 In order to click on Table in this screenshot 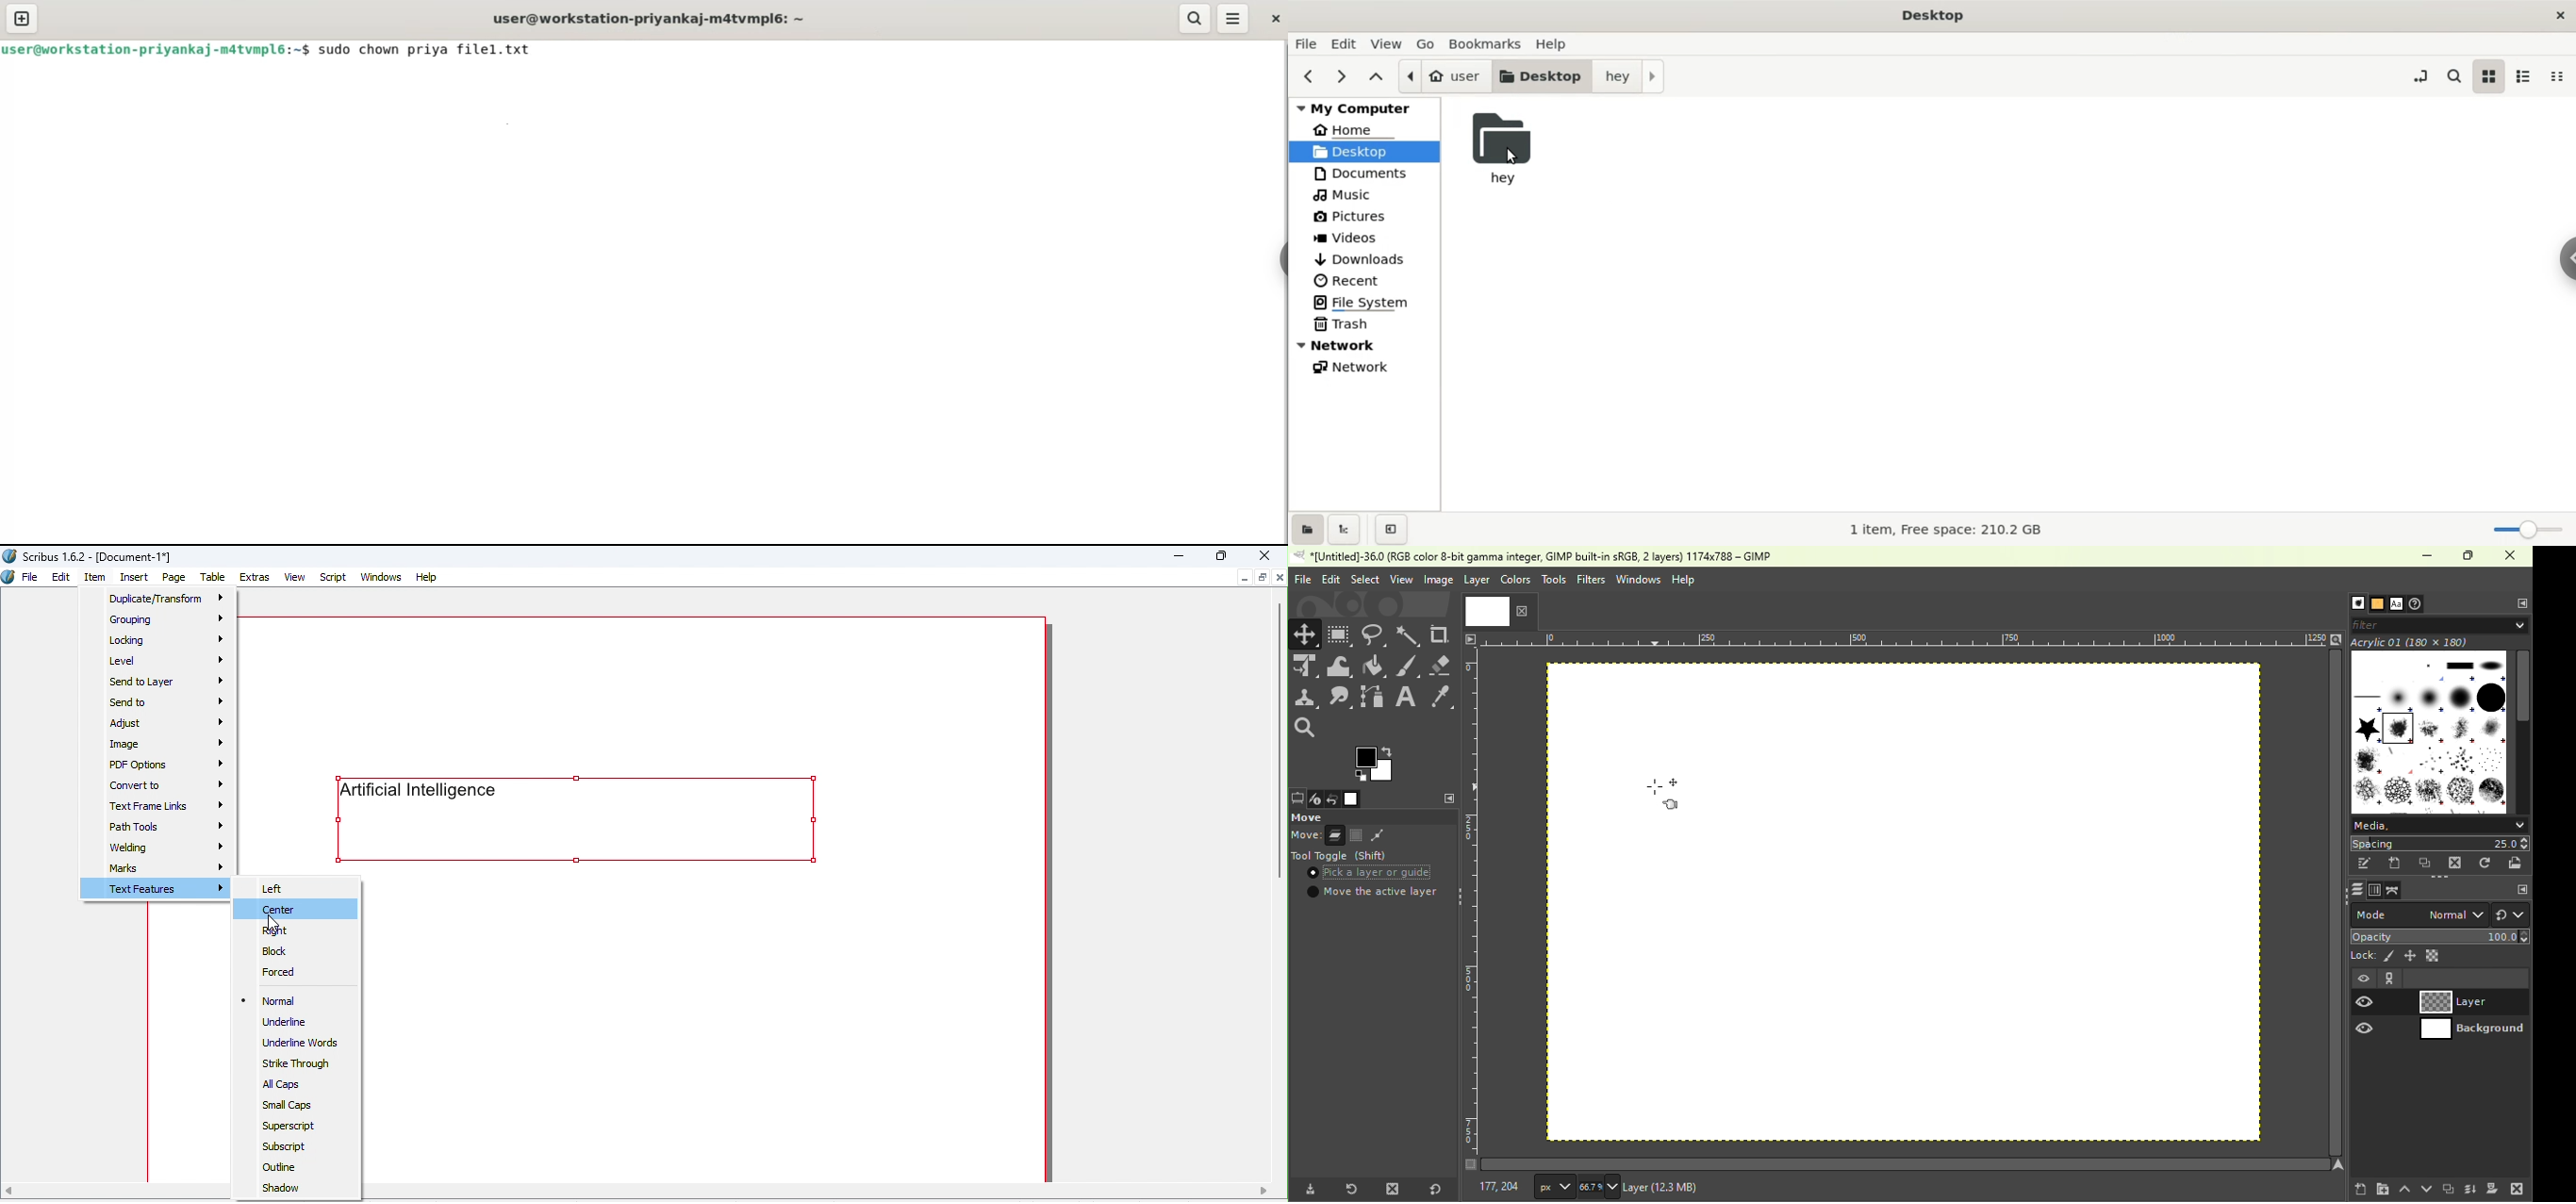, I will do `click(213, 578)`.